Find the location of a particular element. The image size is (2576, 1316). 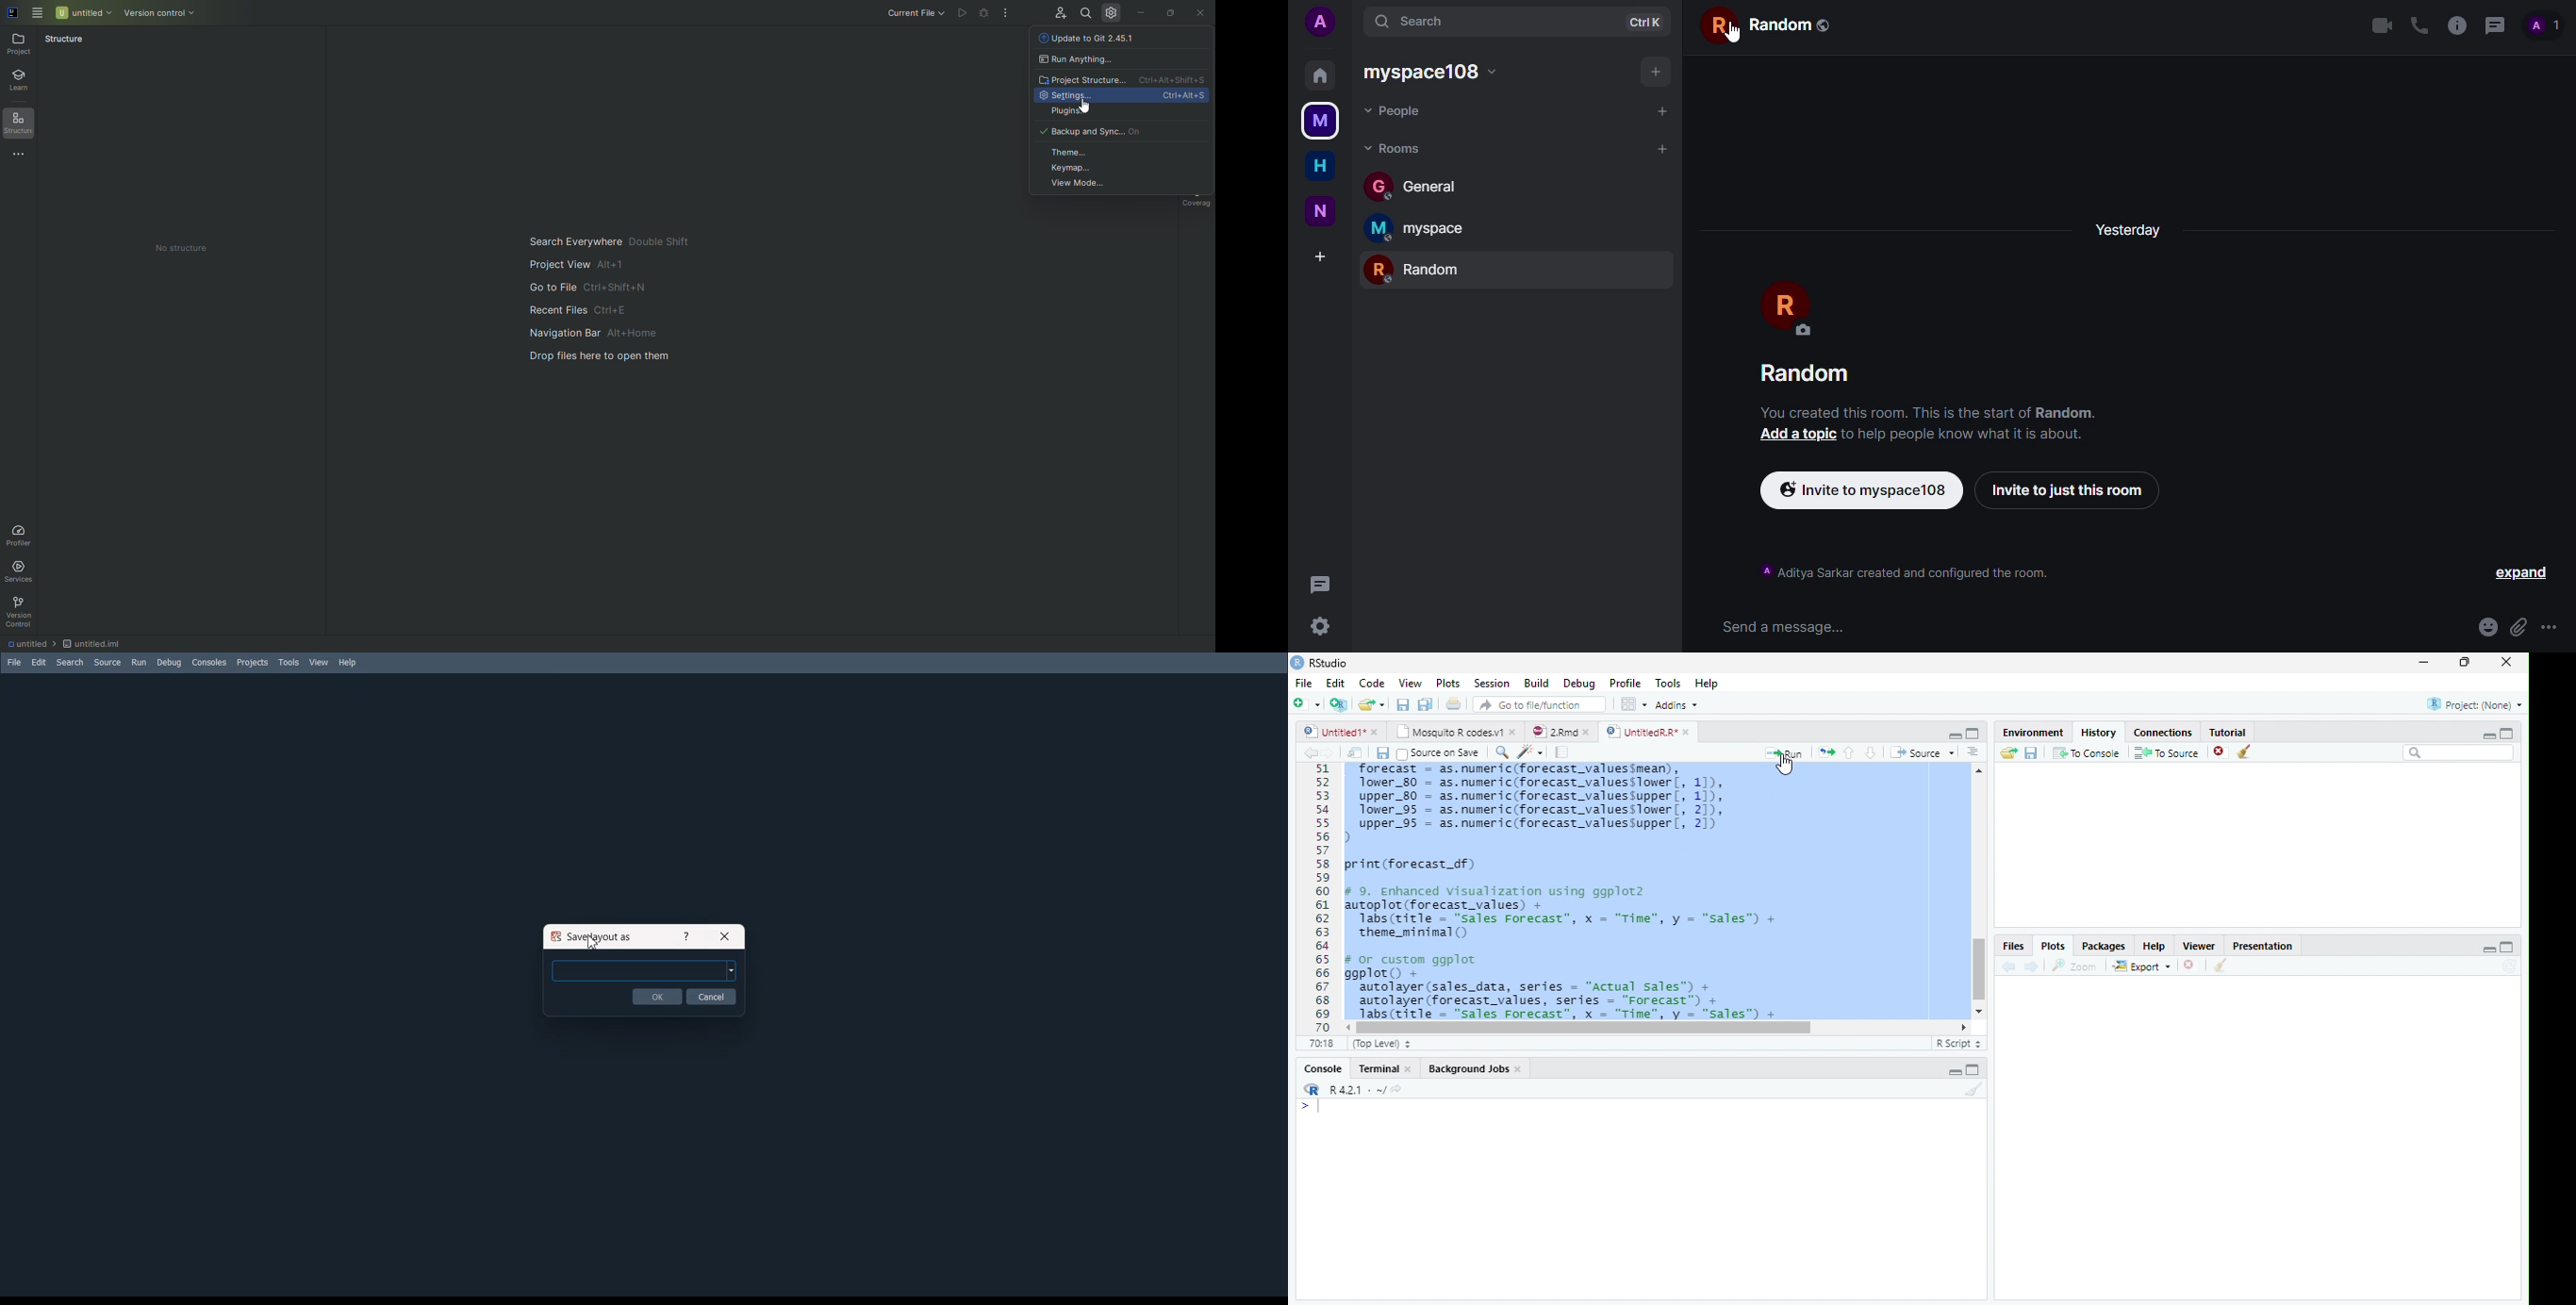

View is located at coordinates (1409, 683).